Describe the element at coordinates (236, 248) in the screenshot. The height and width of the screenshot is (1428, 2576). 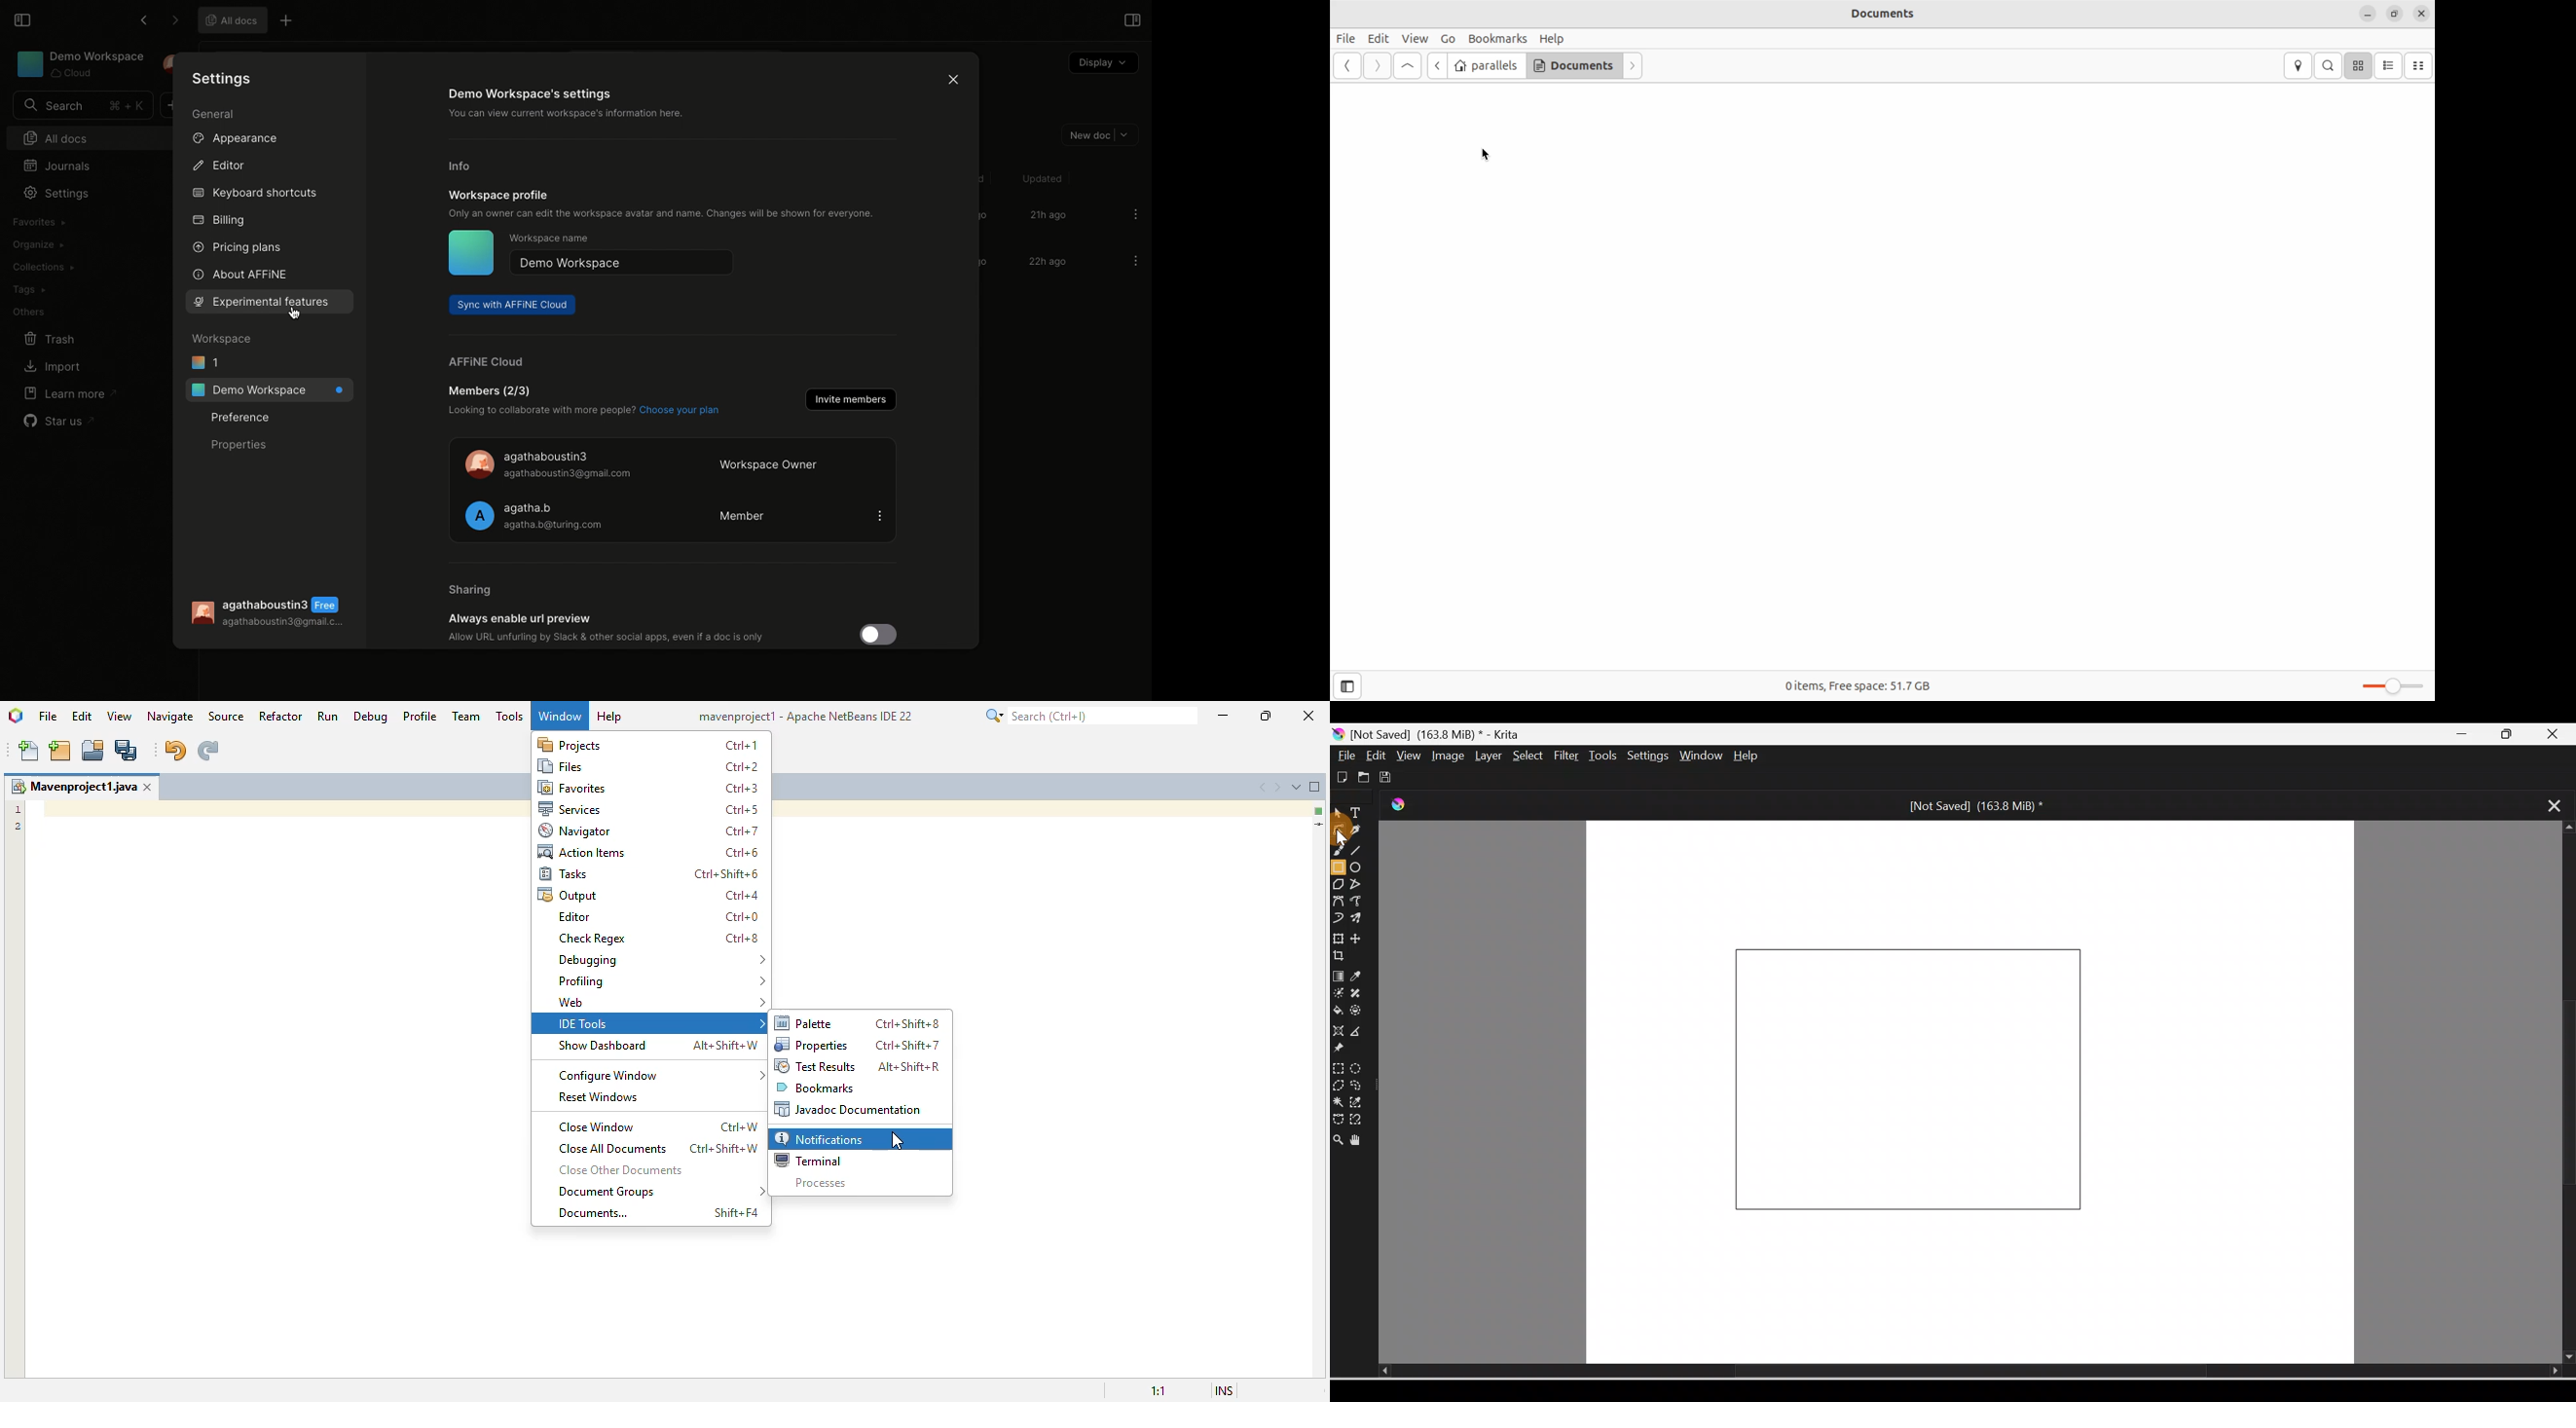
I see `Pricing plans` at that location.